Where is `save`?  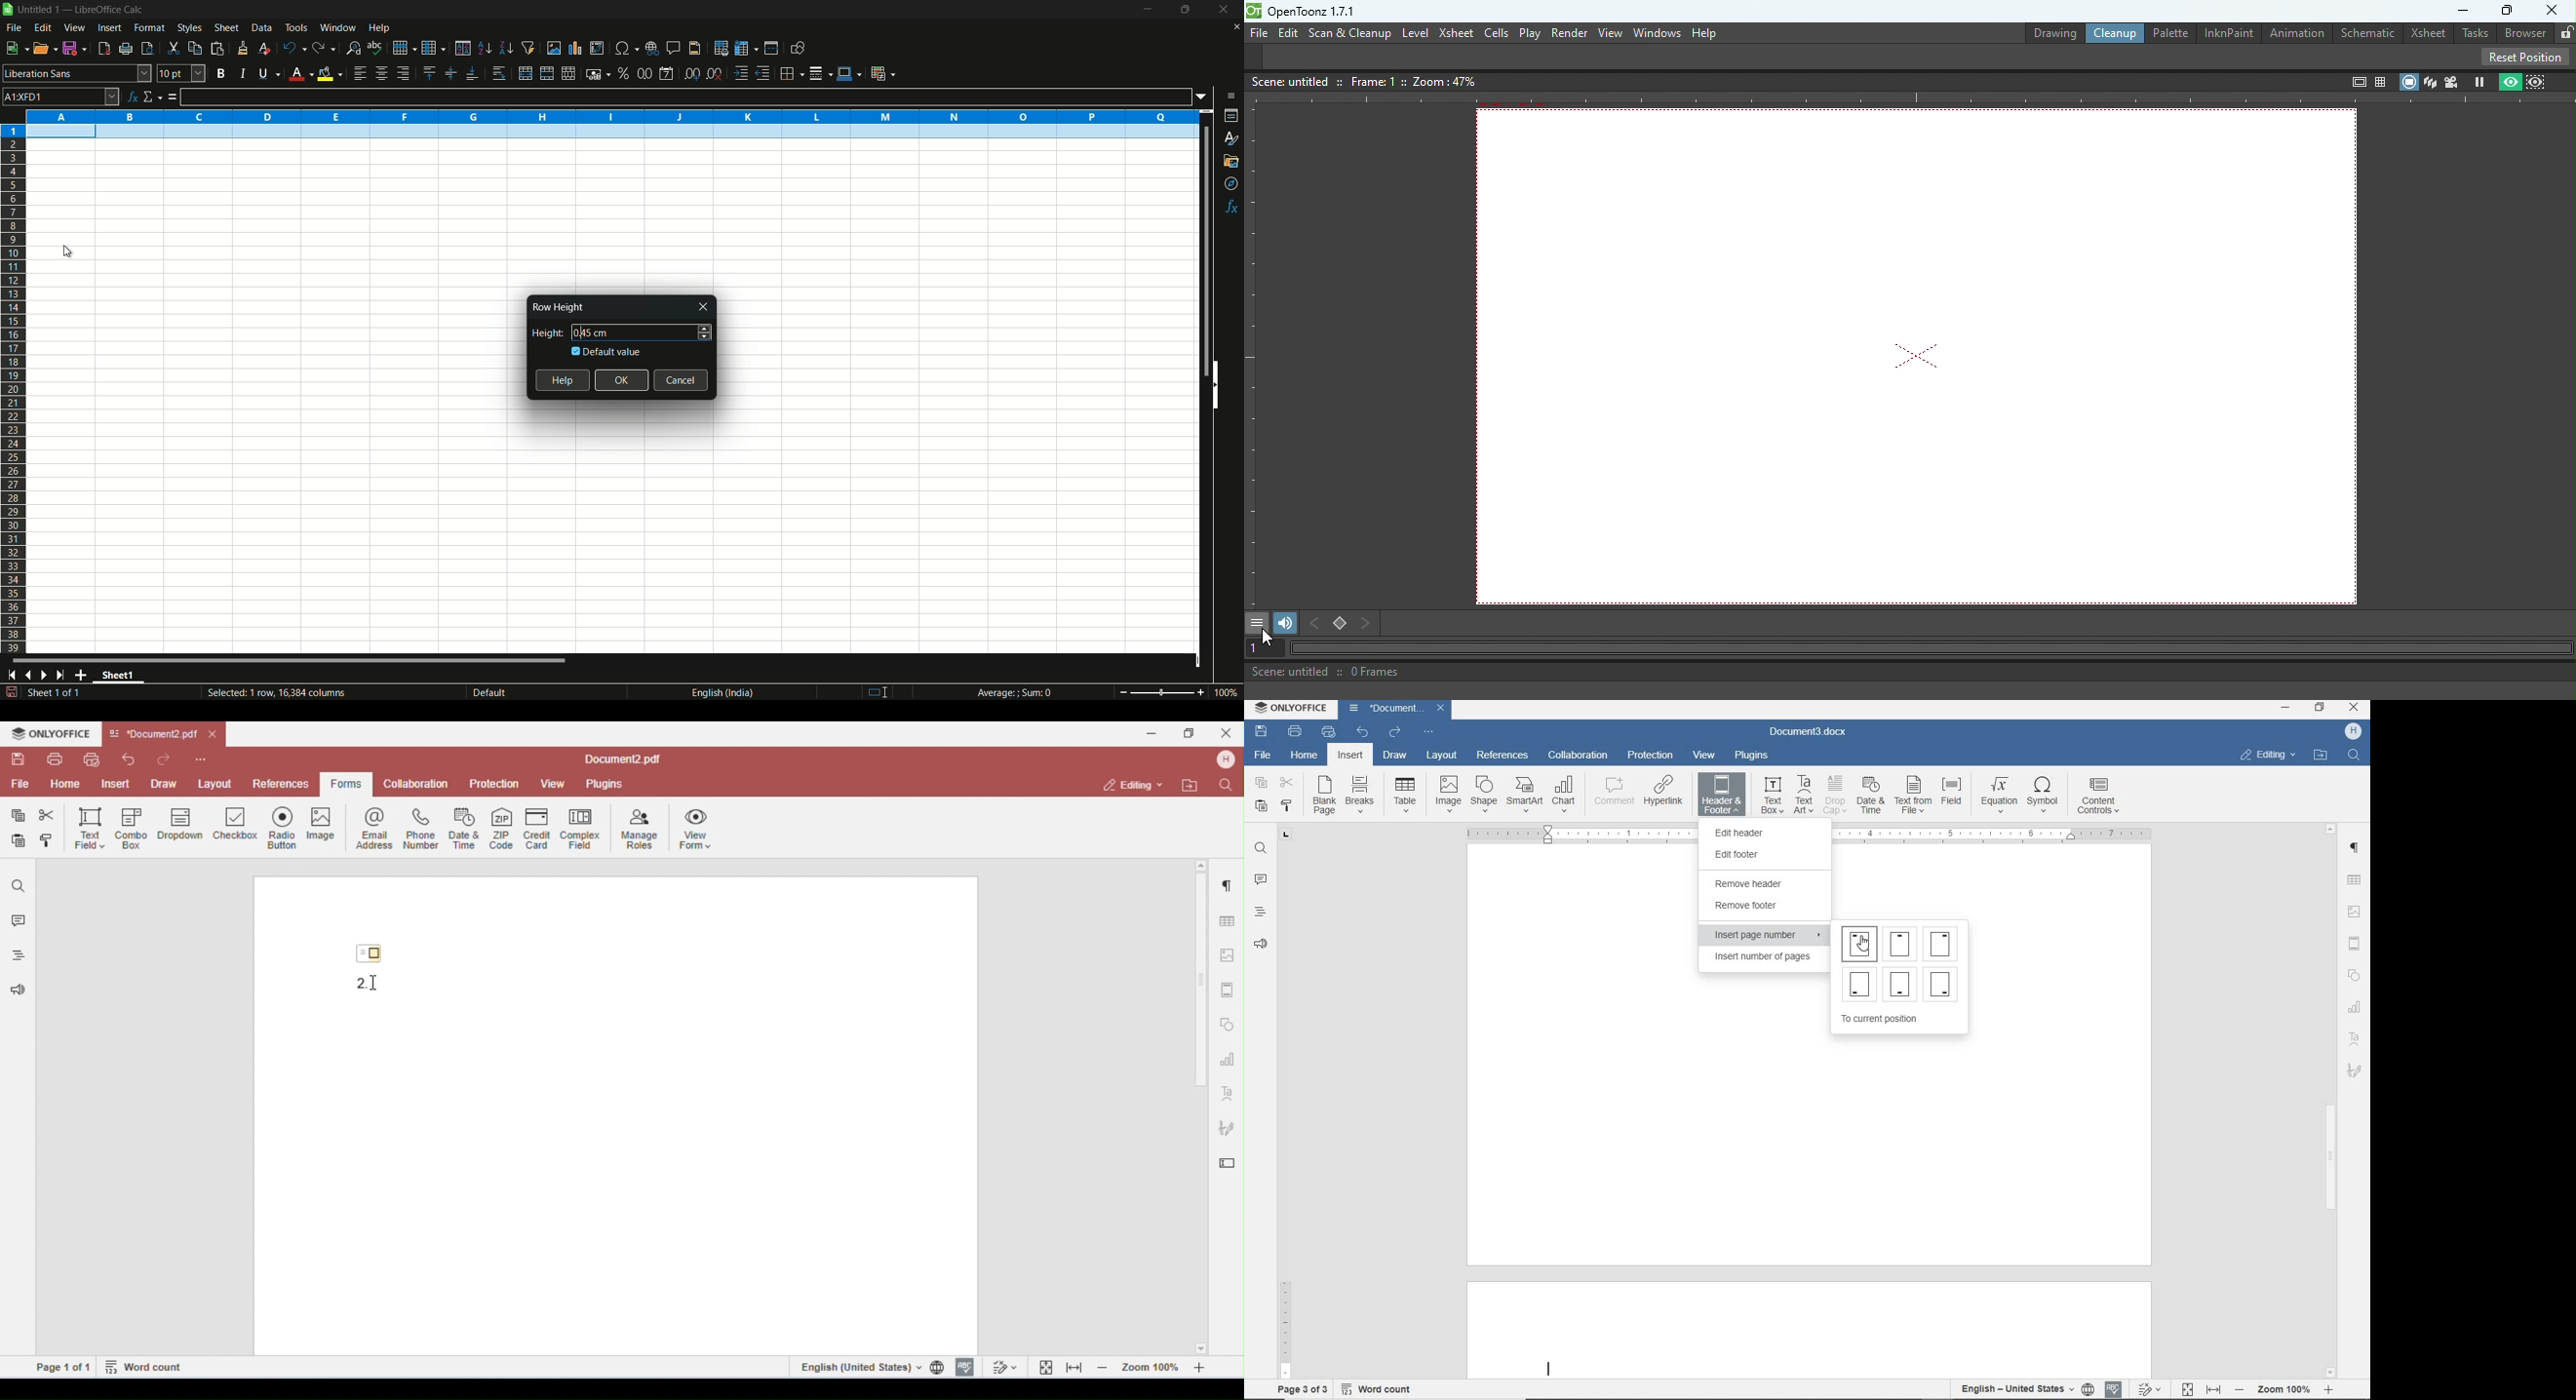
save is located at coordinates (76, 49).